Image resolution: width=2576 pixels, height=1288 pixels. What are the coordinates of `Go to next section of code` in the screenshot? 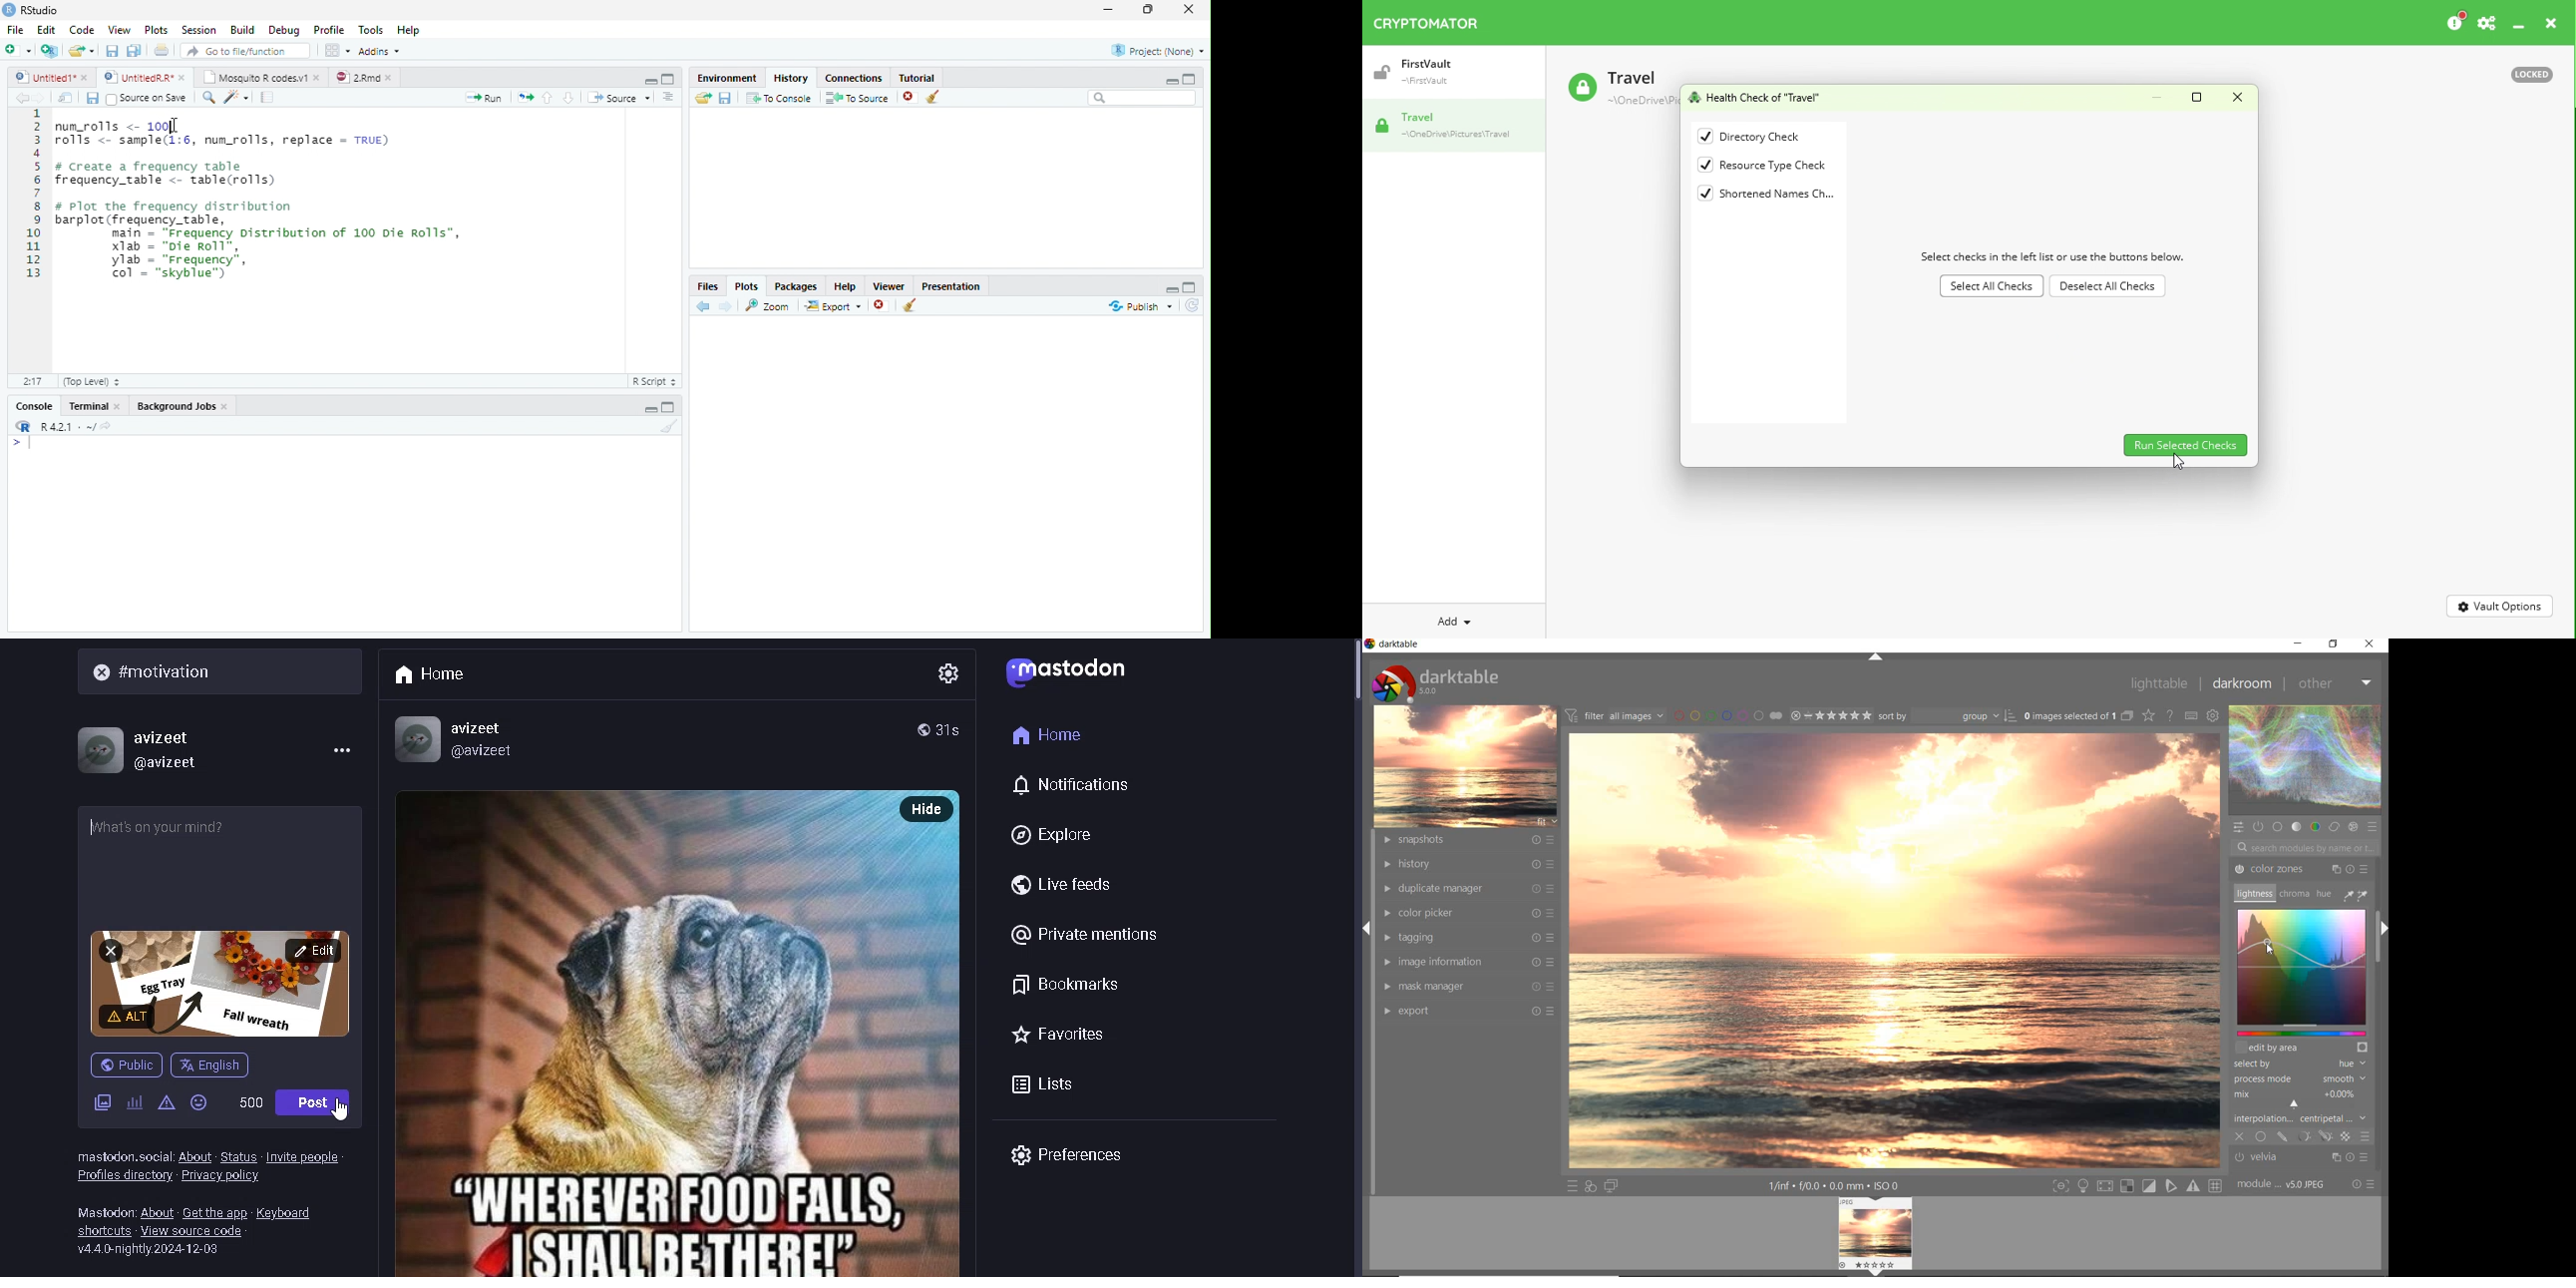 It's located at (569, 98).